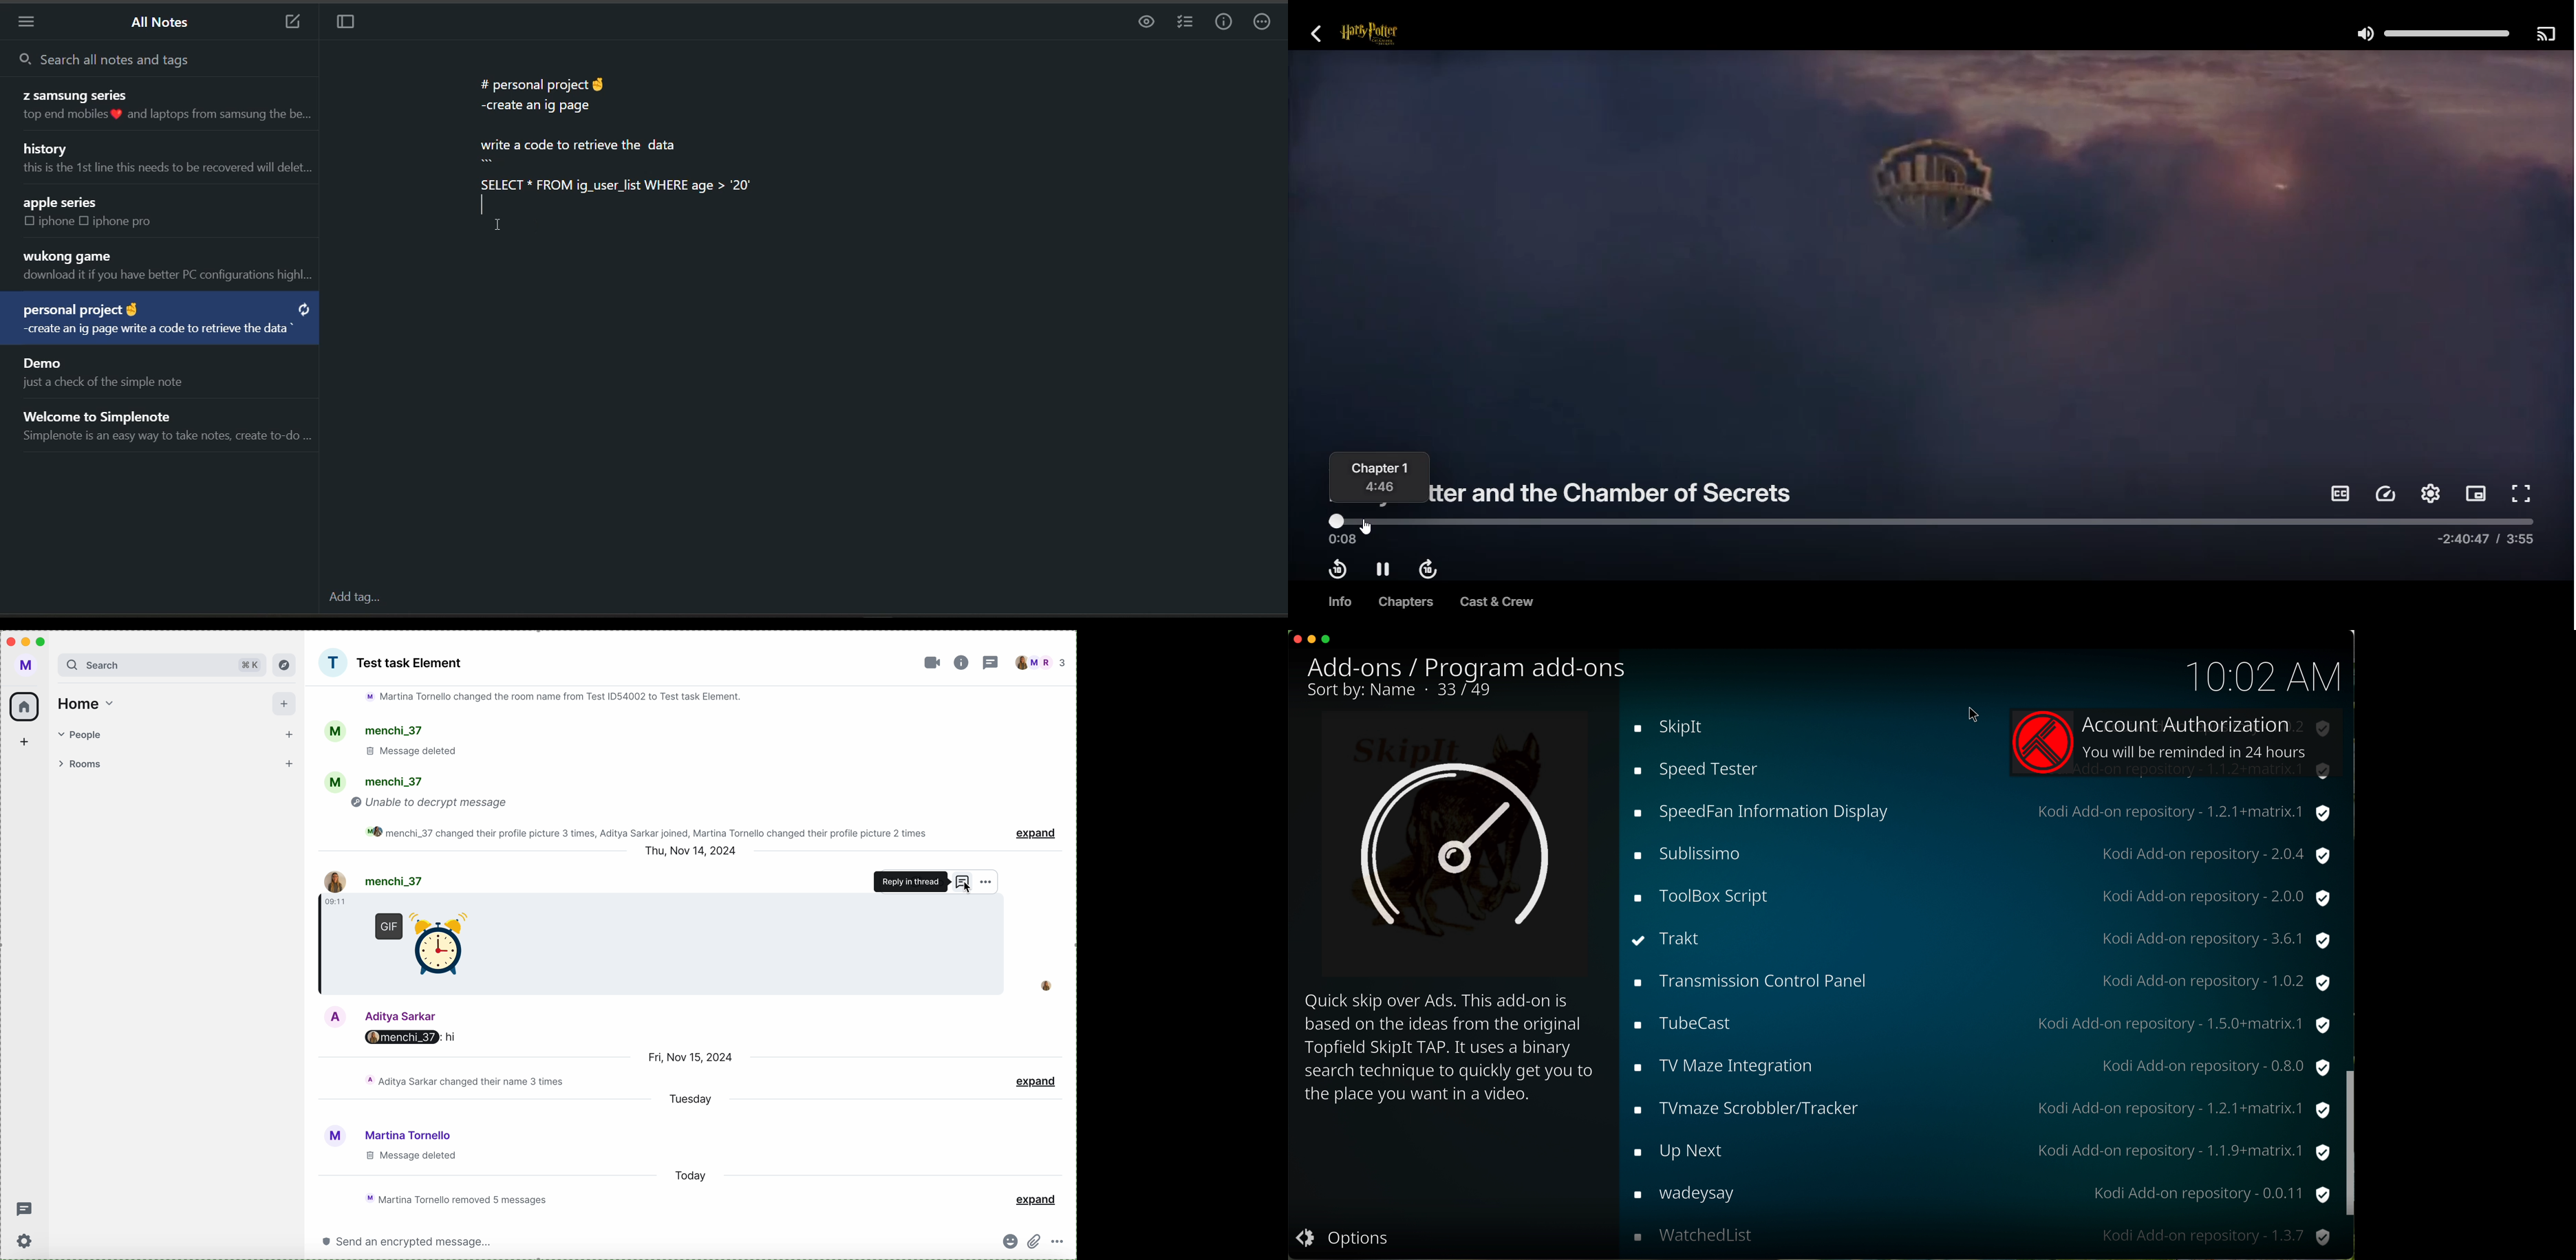  Describe the element at coordinates (165, 160) in the screenshot. I see `note title  and preview` at that location.